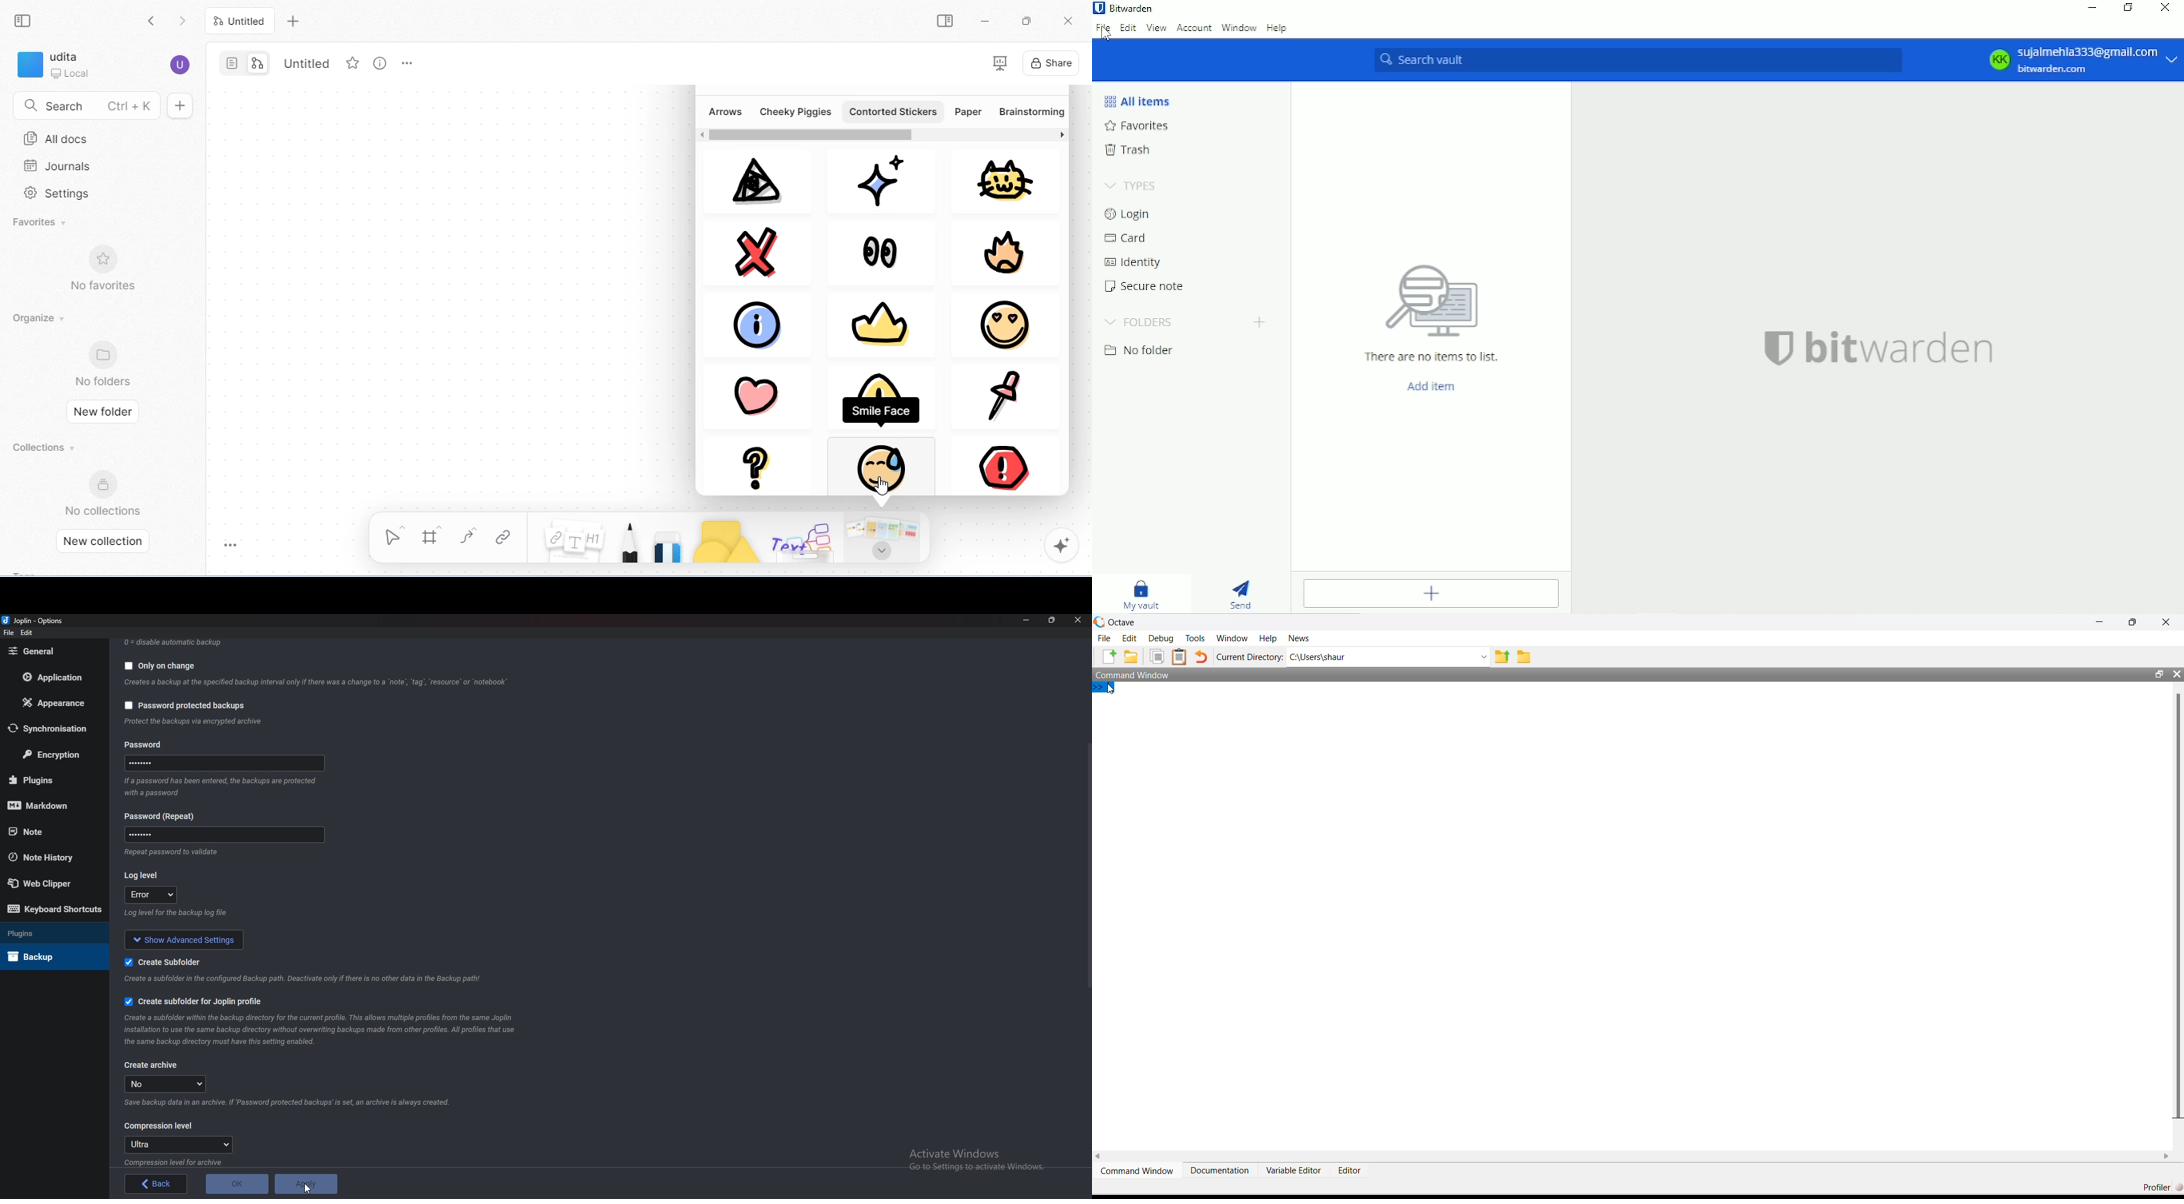 This screenshot has height=1204, width=2184. What do you see at coordinates (238, 1184) in the screenshot?
I see `o K` at bounding box center [238, 1184].